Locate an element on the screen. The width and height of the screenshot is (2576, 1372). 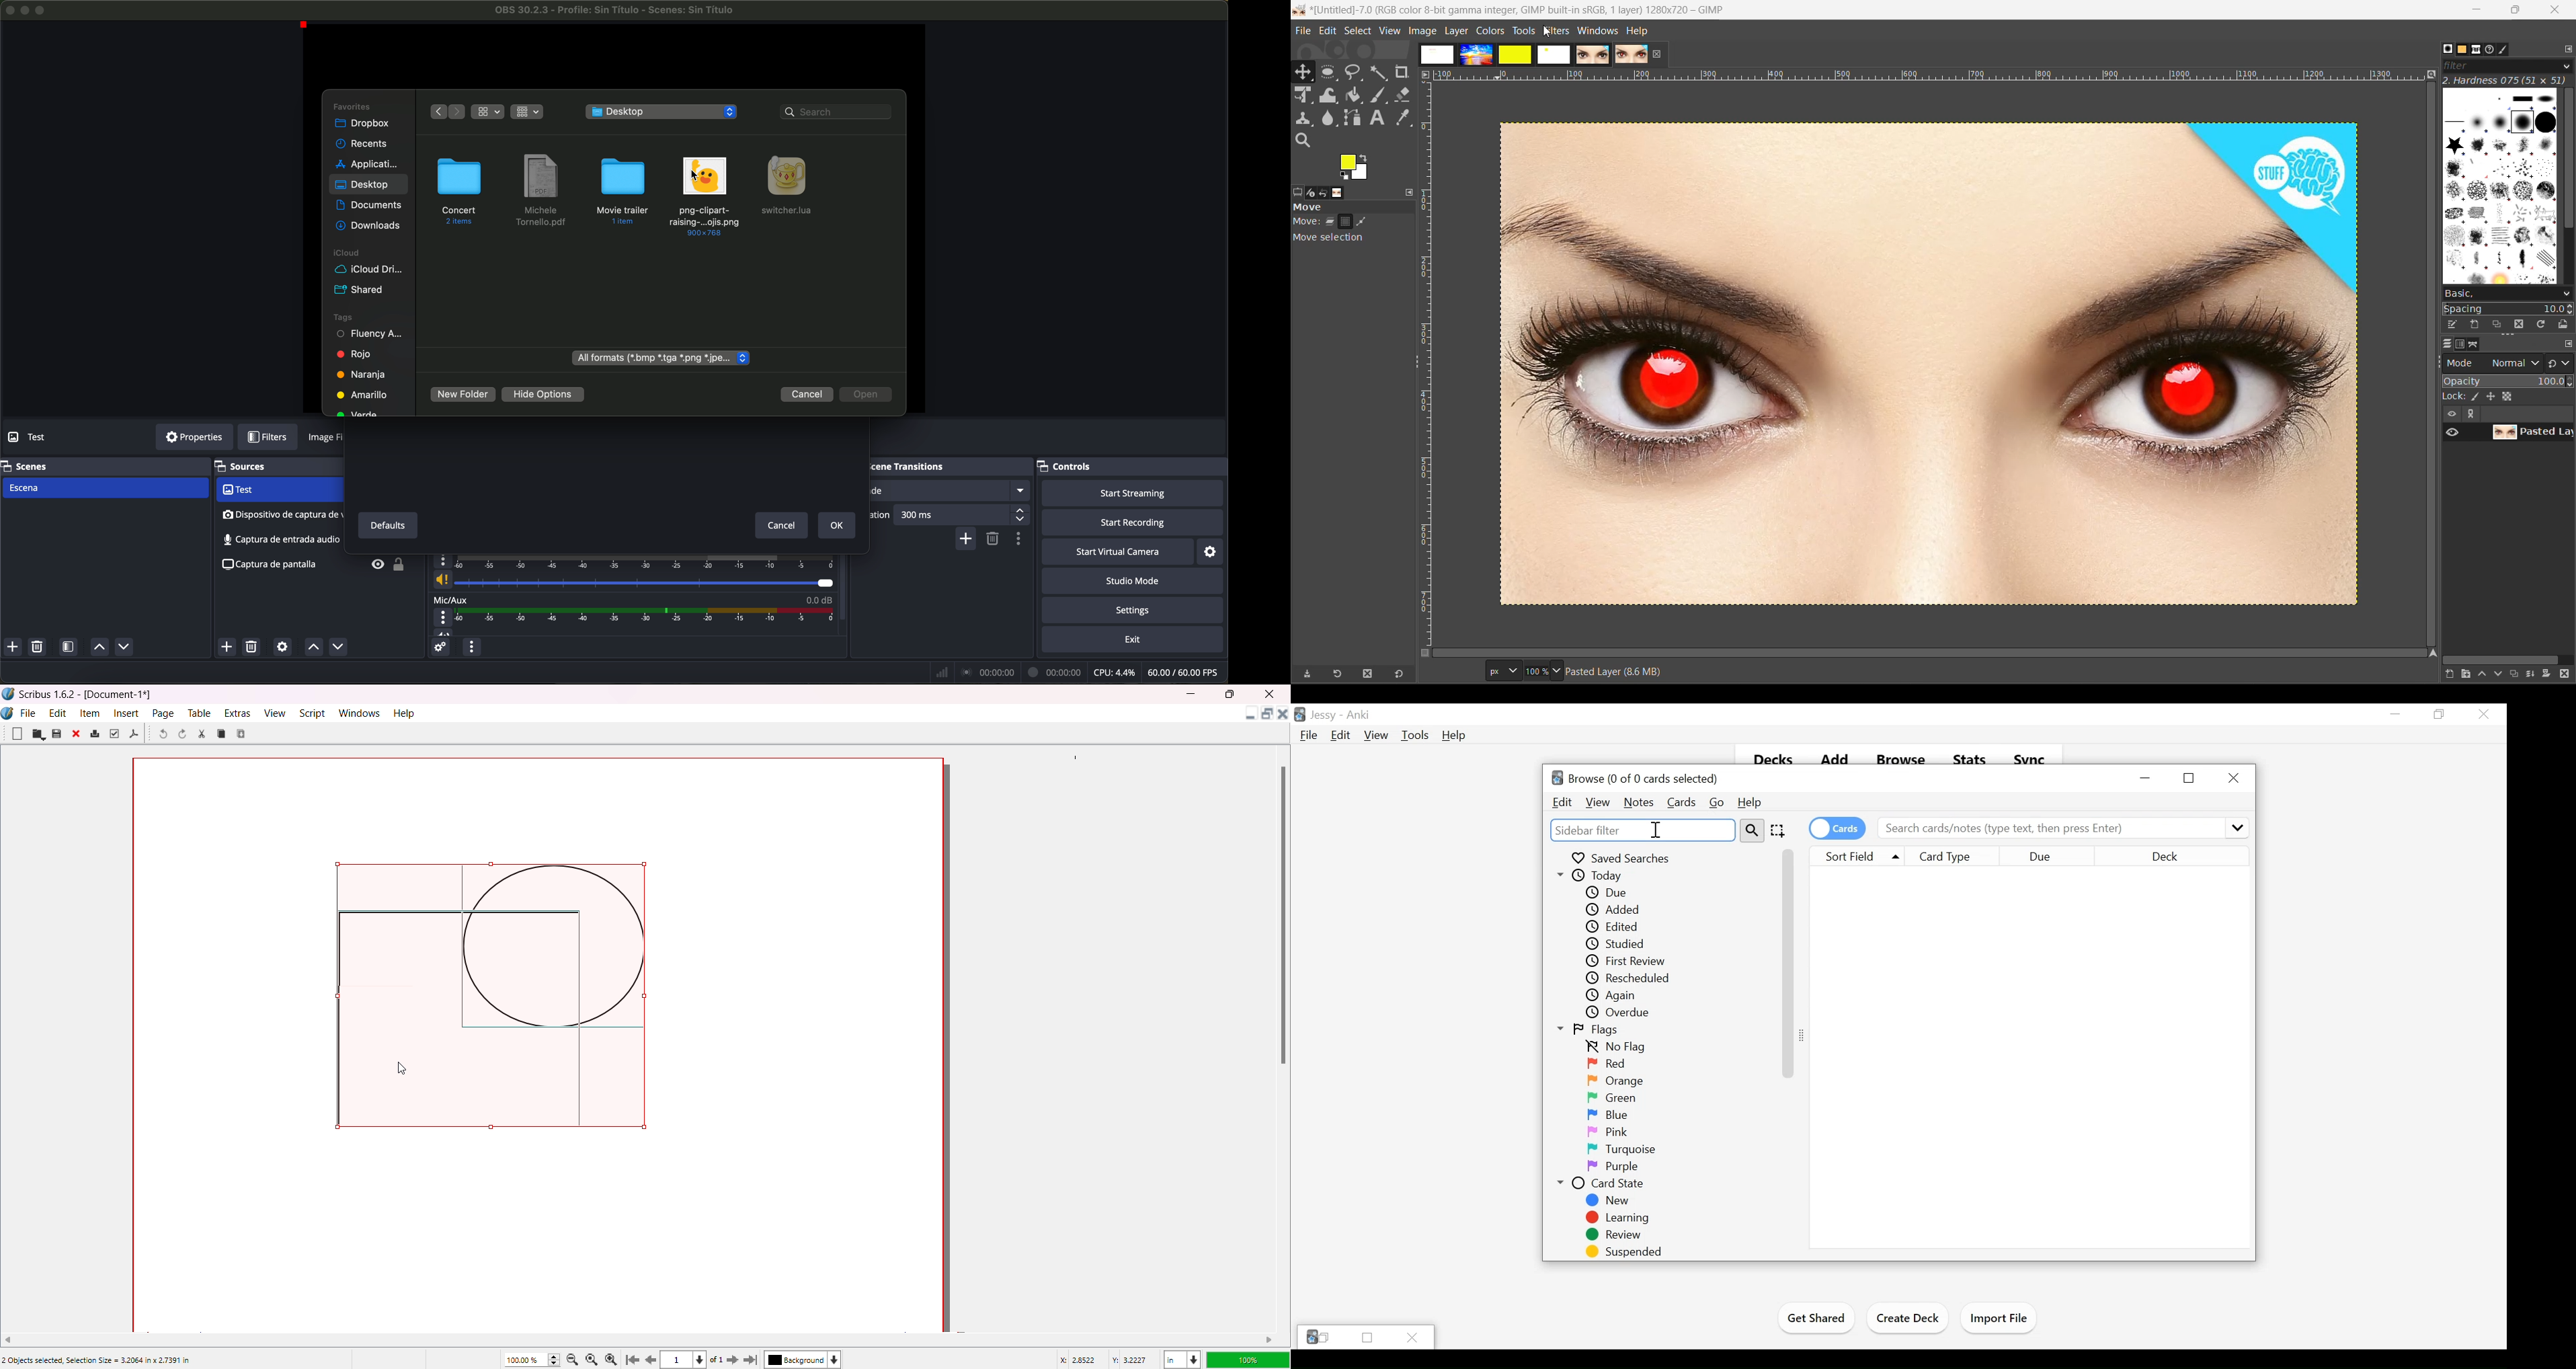
Turquoise is located at coordinates (1623, 1150).